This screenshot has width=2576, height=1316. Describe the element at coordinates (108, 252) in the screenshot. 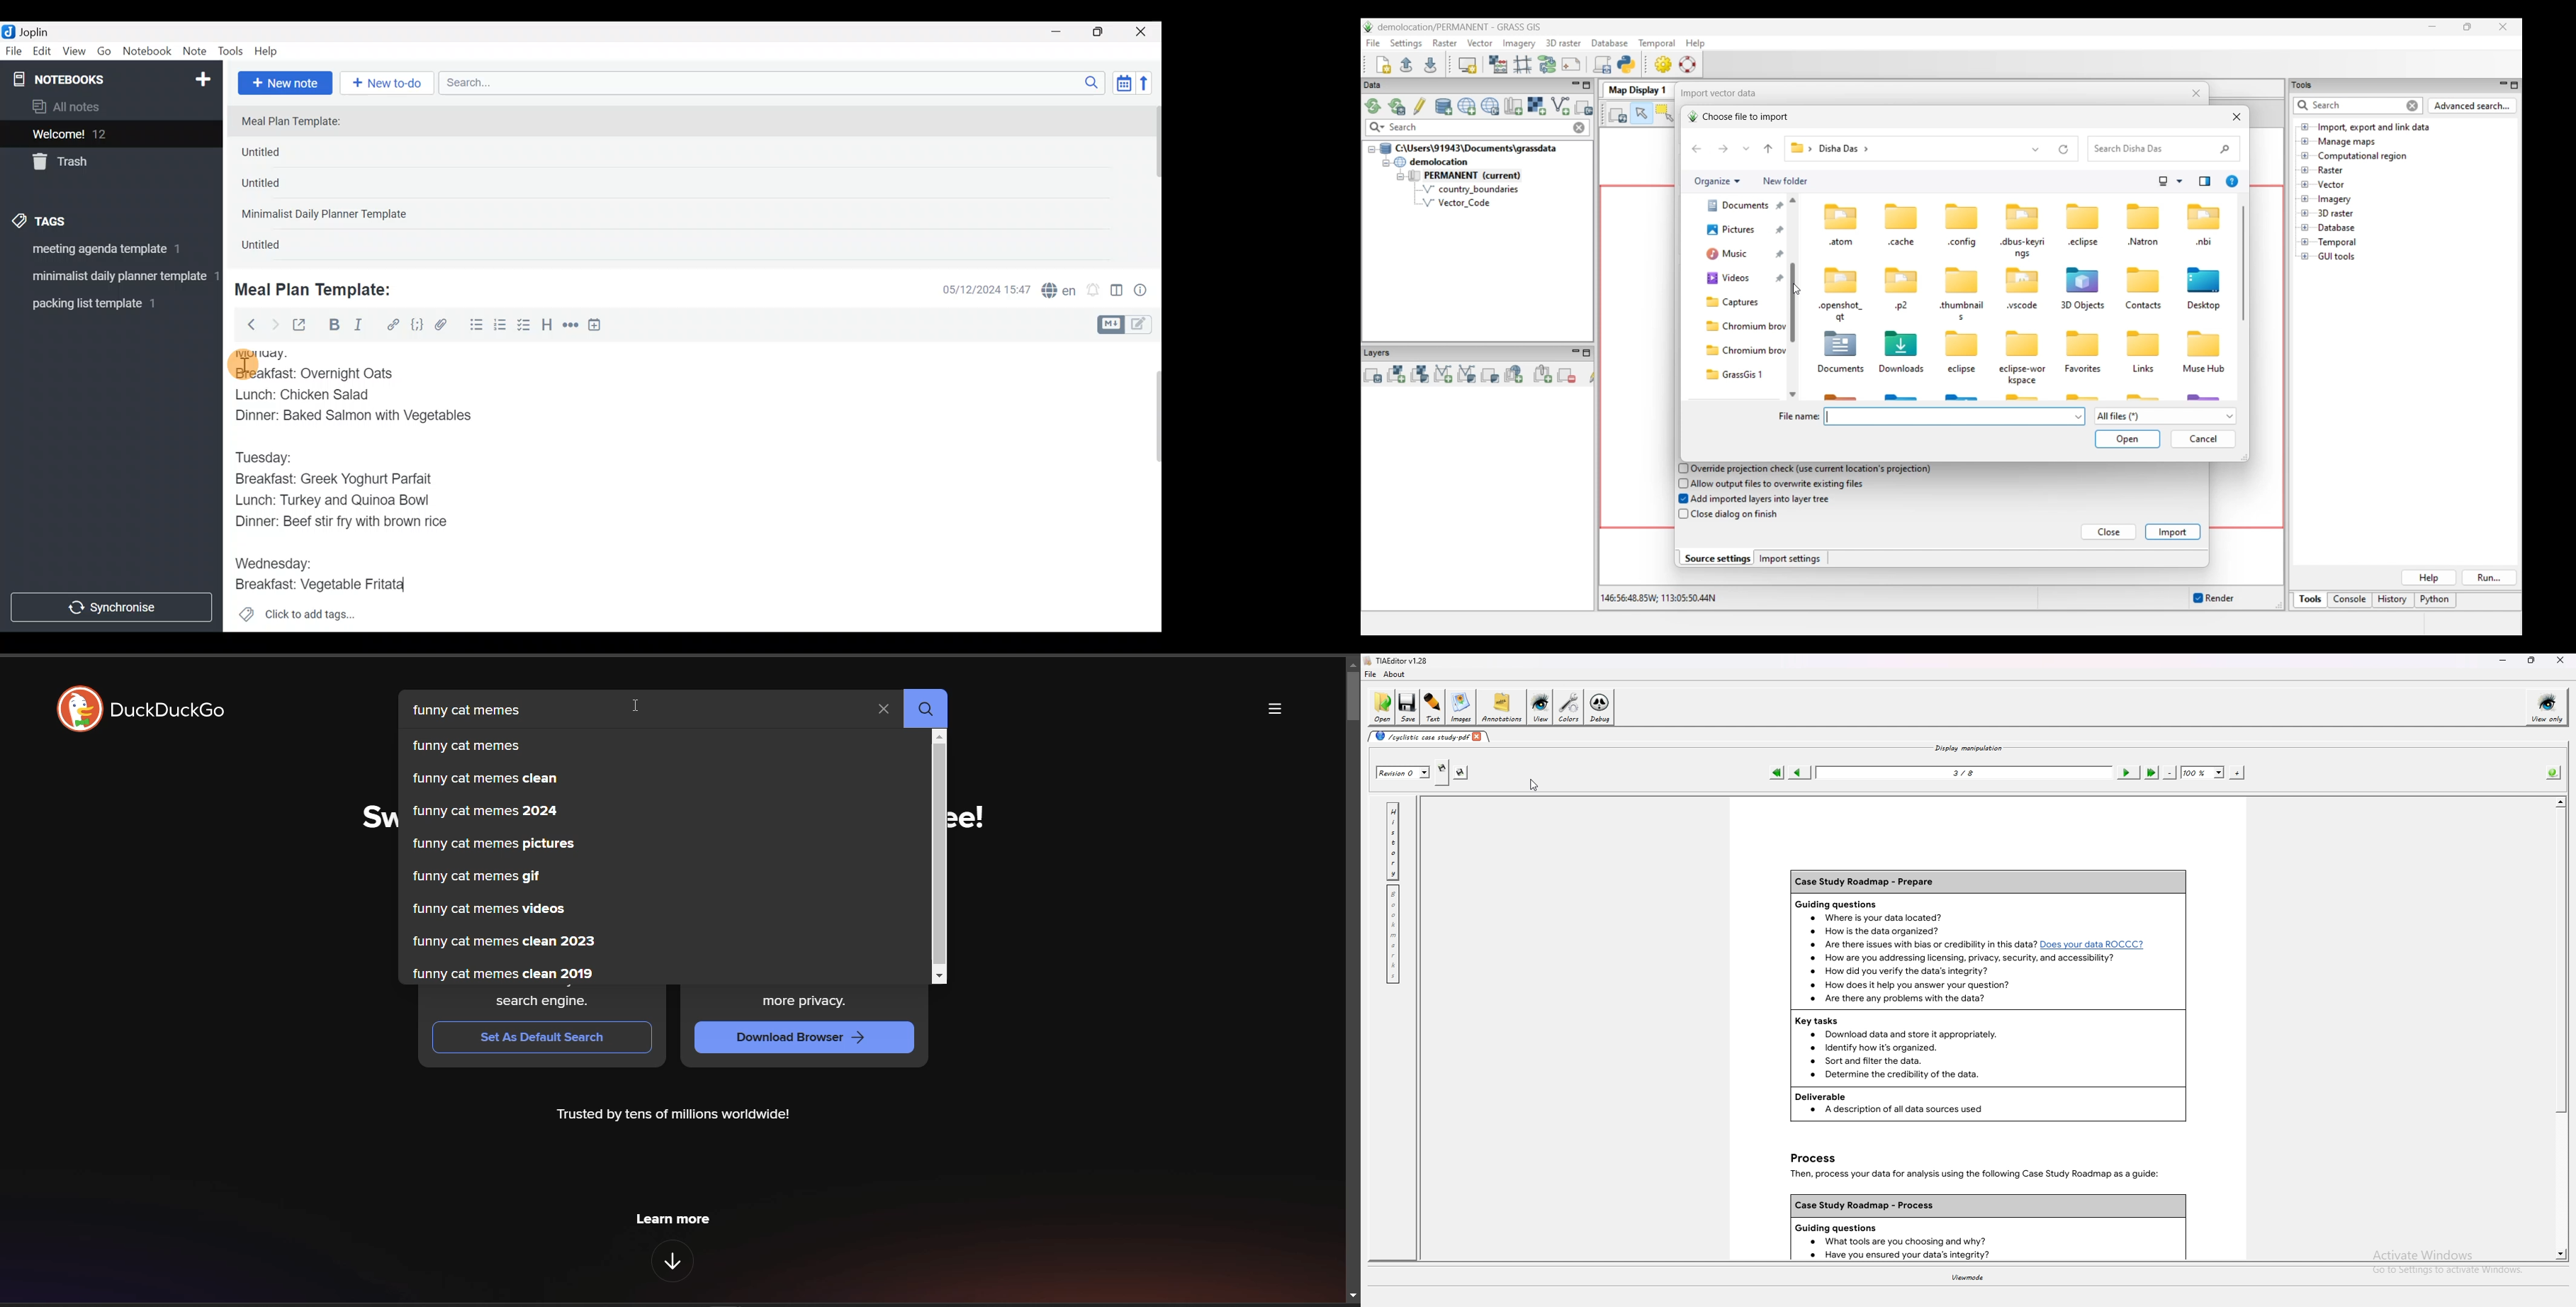

I see `Tag 1` at that location.